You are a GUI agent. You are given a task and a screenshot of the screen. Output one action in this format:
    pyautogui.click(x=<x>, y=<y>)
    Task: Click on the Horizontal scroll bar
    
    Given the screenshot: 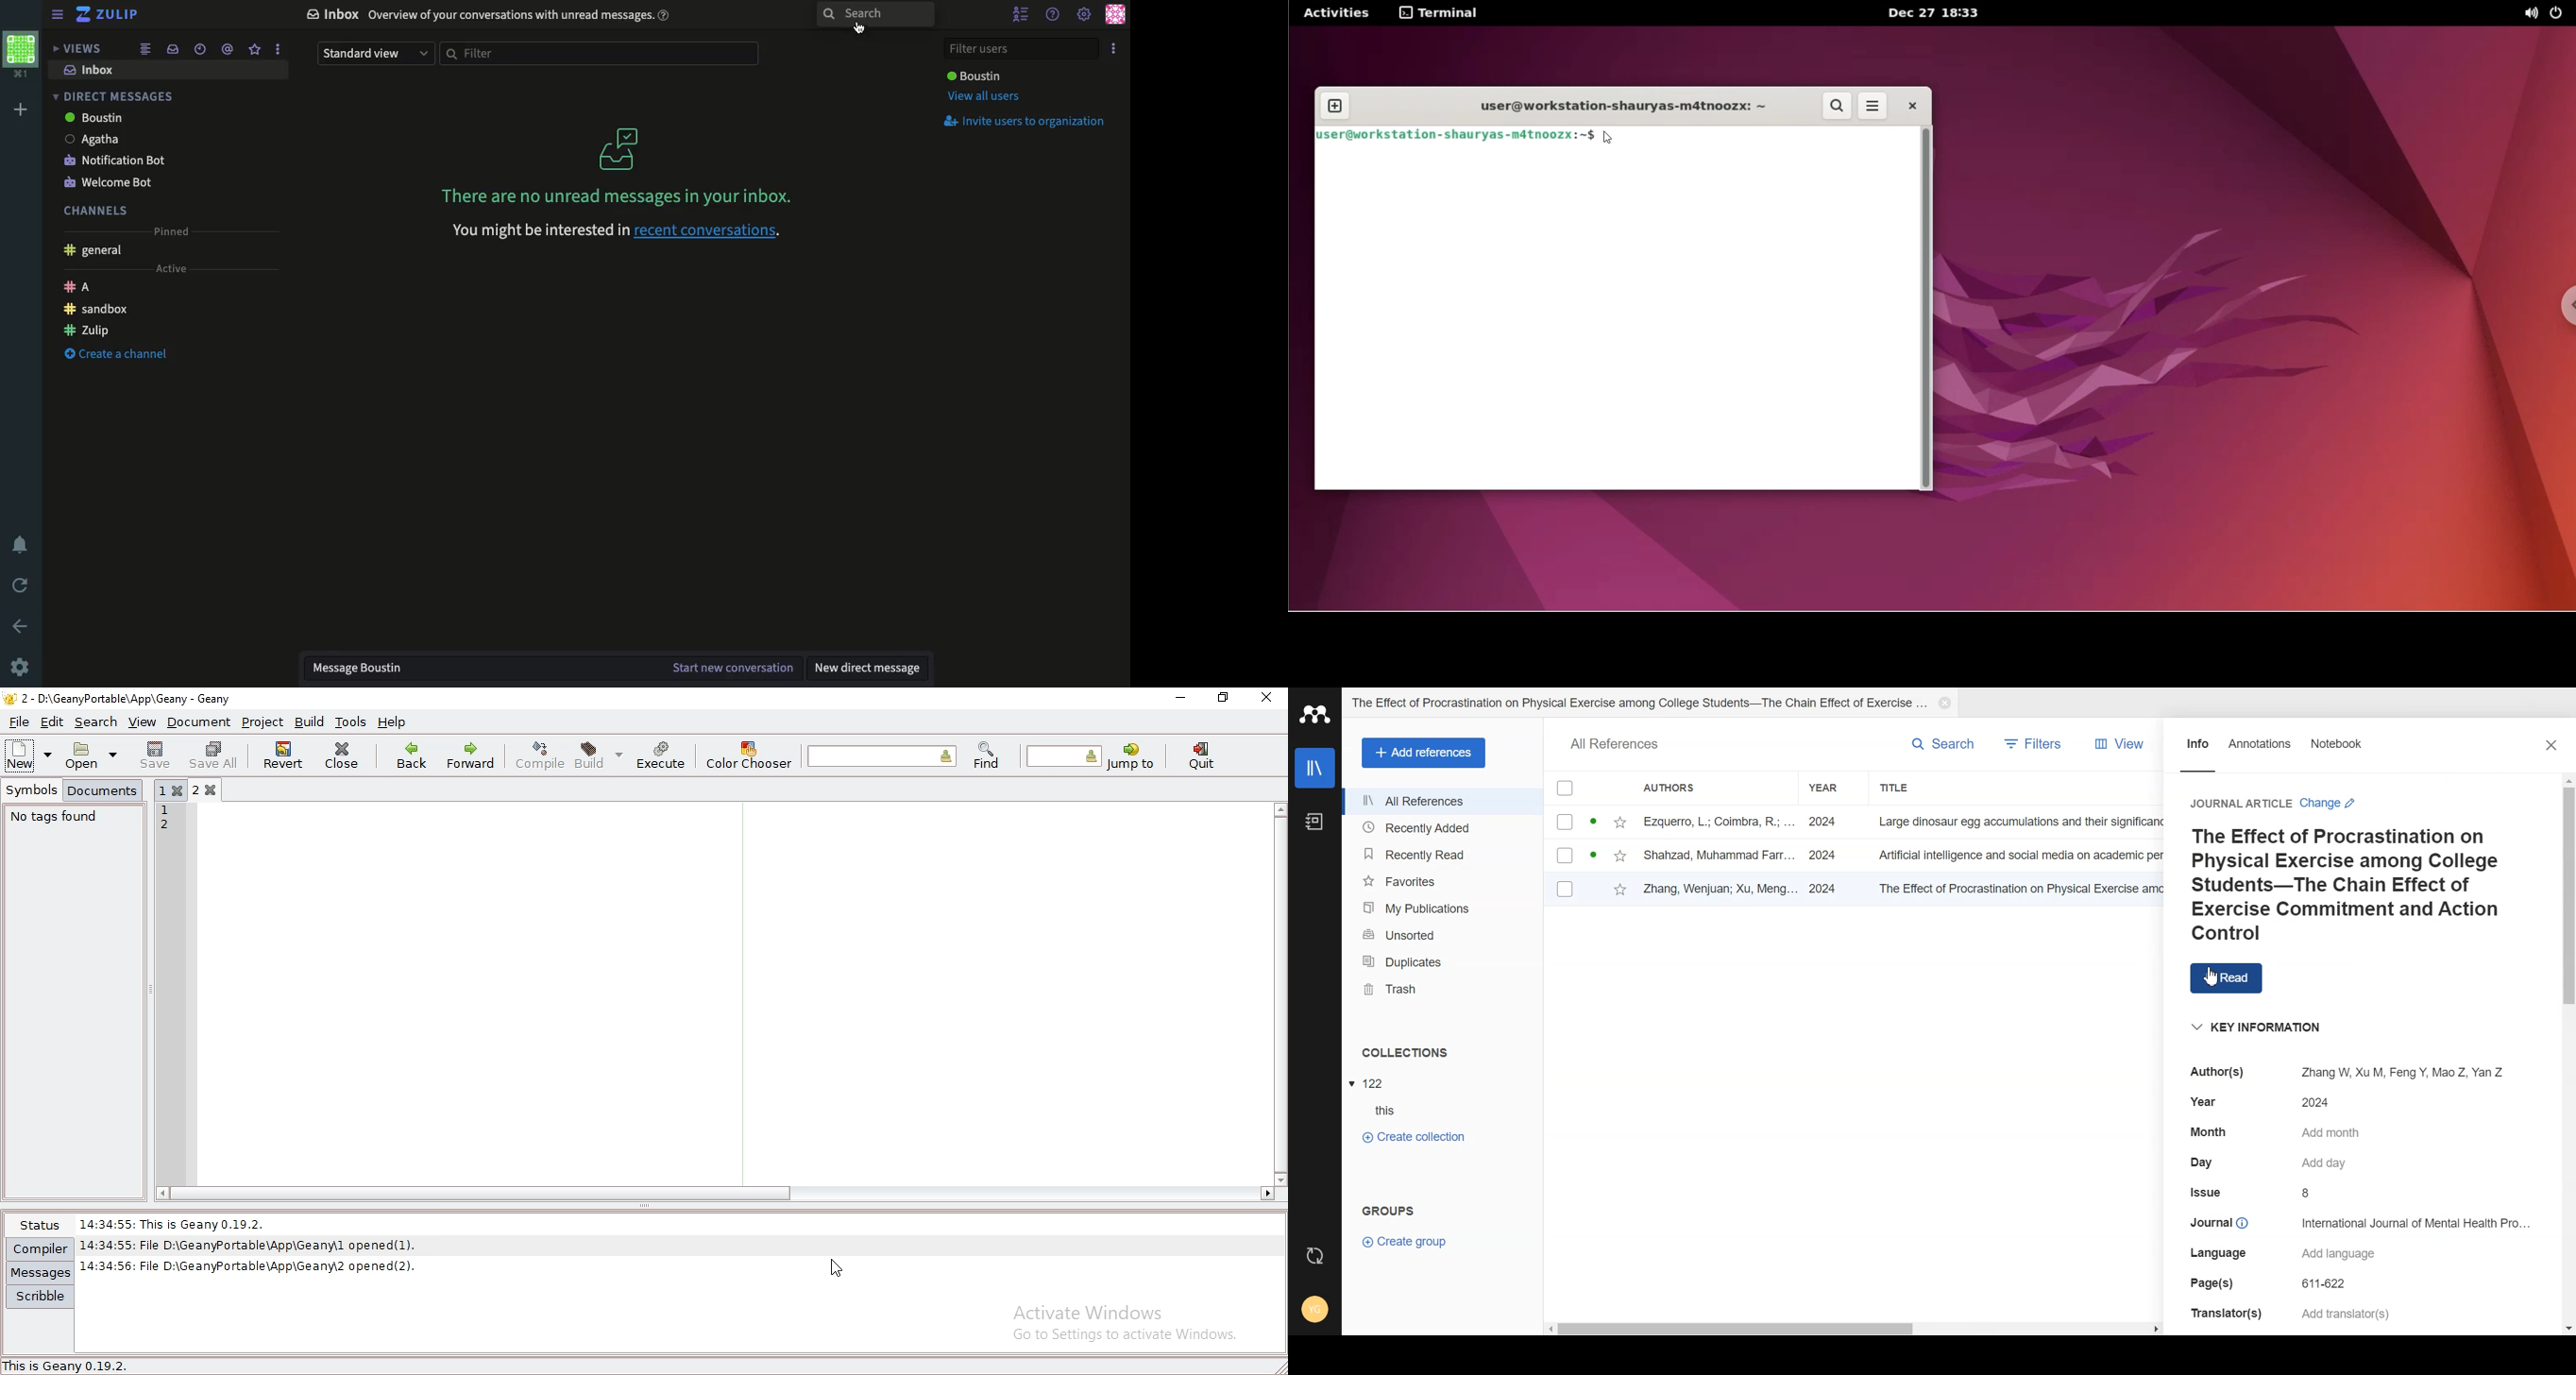 What is the action you would take?
    pyautogui.click(x=1854, y=1328)
    